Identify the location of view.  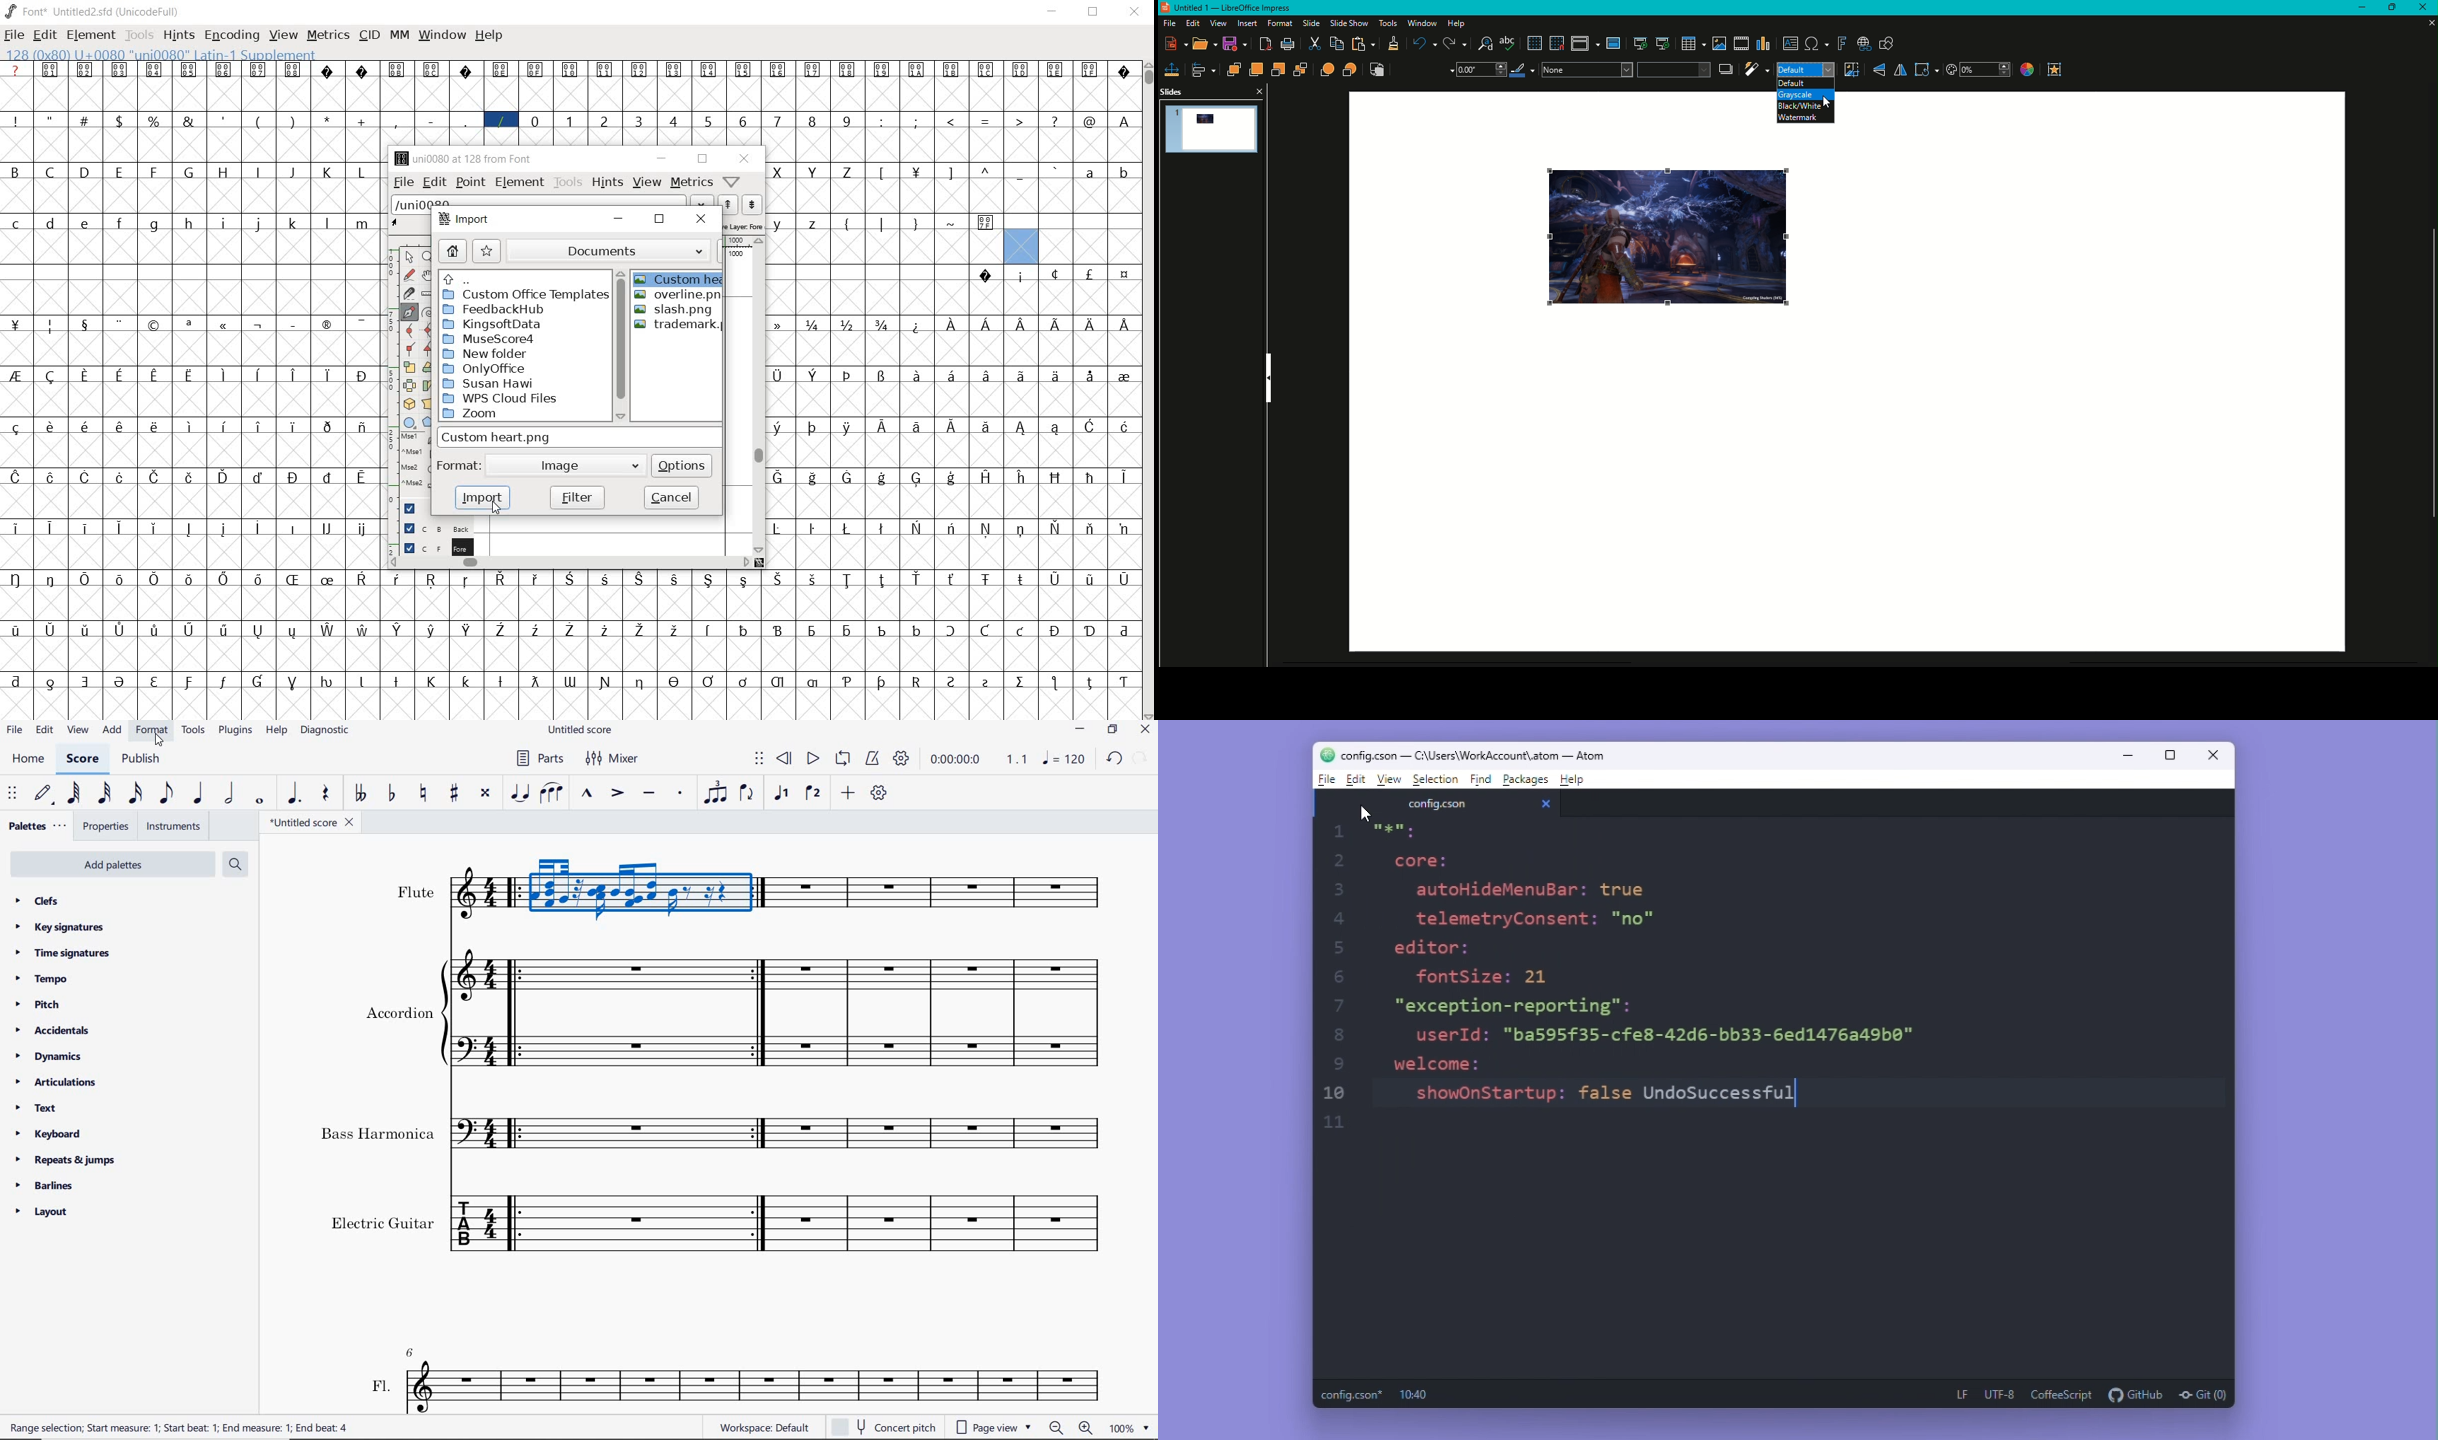
(76, 730).